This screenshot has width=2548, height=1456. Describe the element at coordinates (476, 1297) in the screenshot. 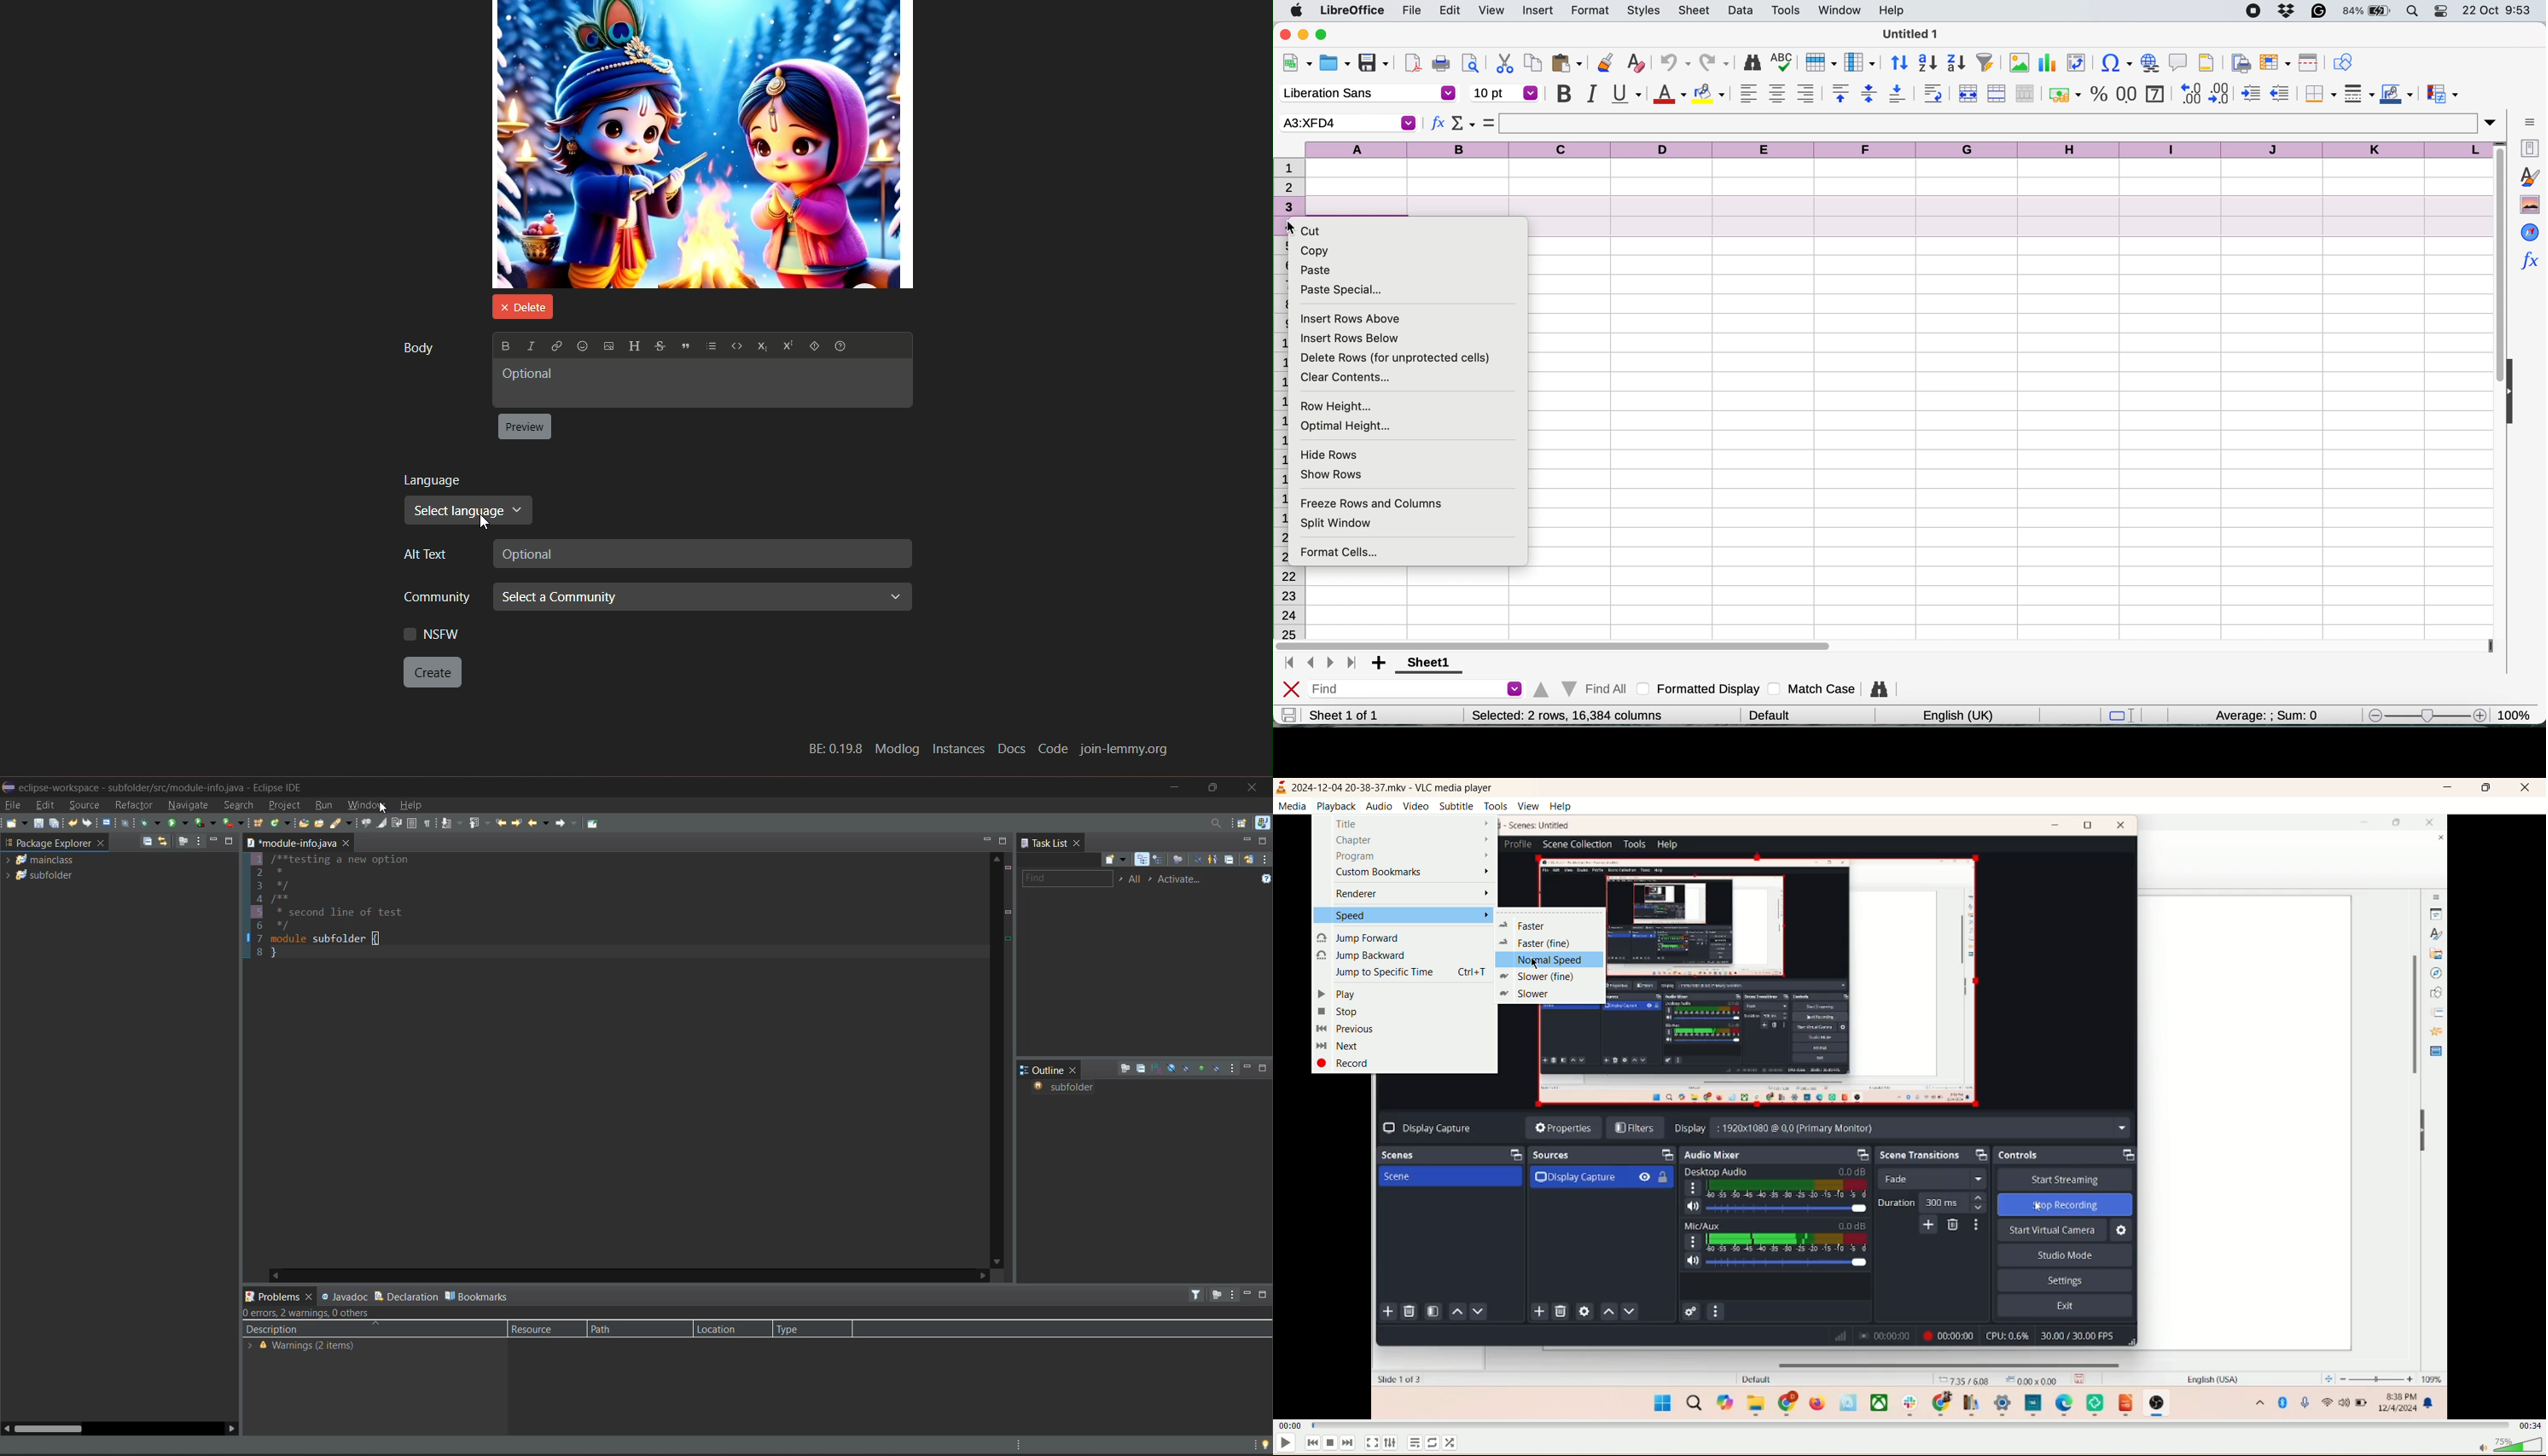

I see `bookmarks` at that location.